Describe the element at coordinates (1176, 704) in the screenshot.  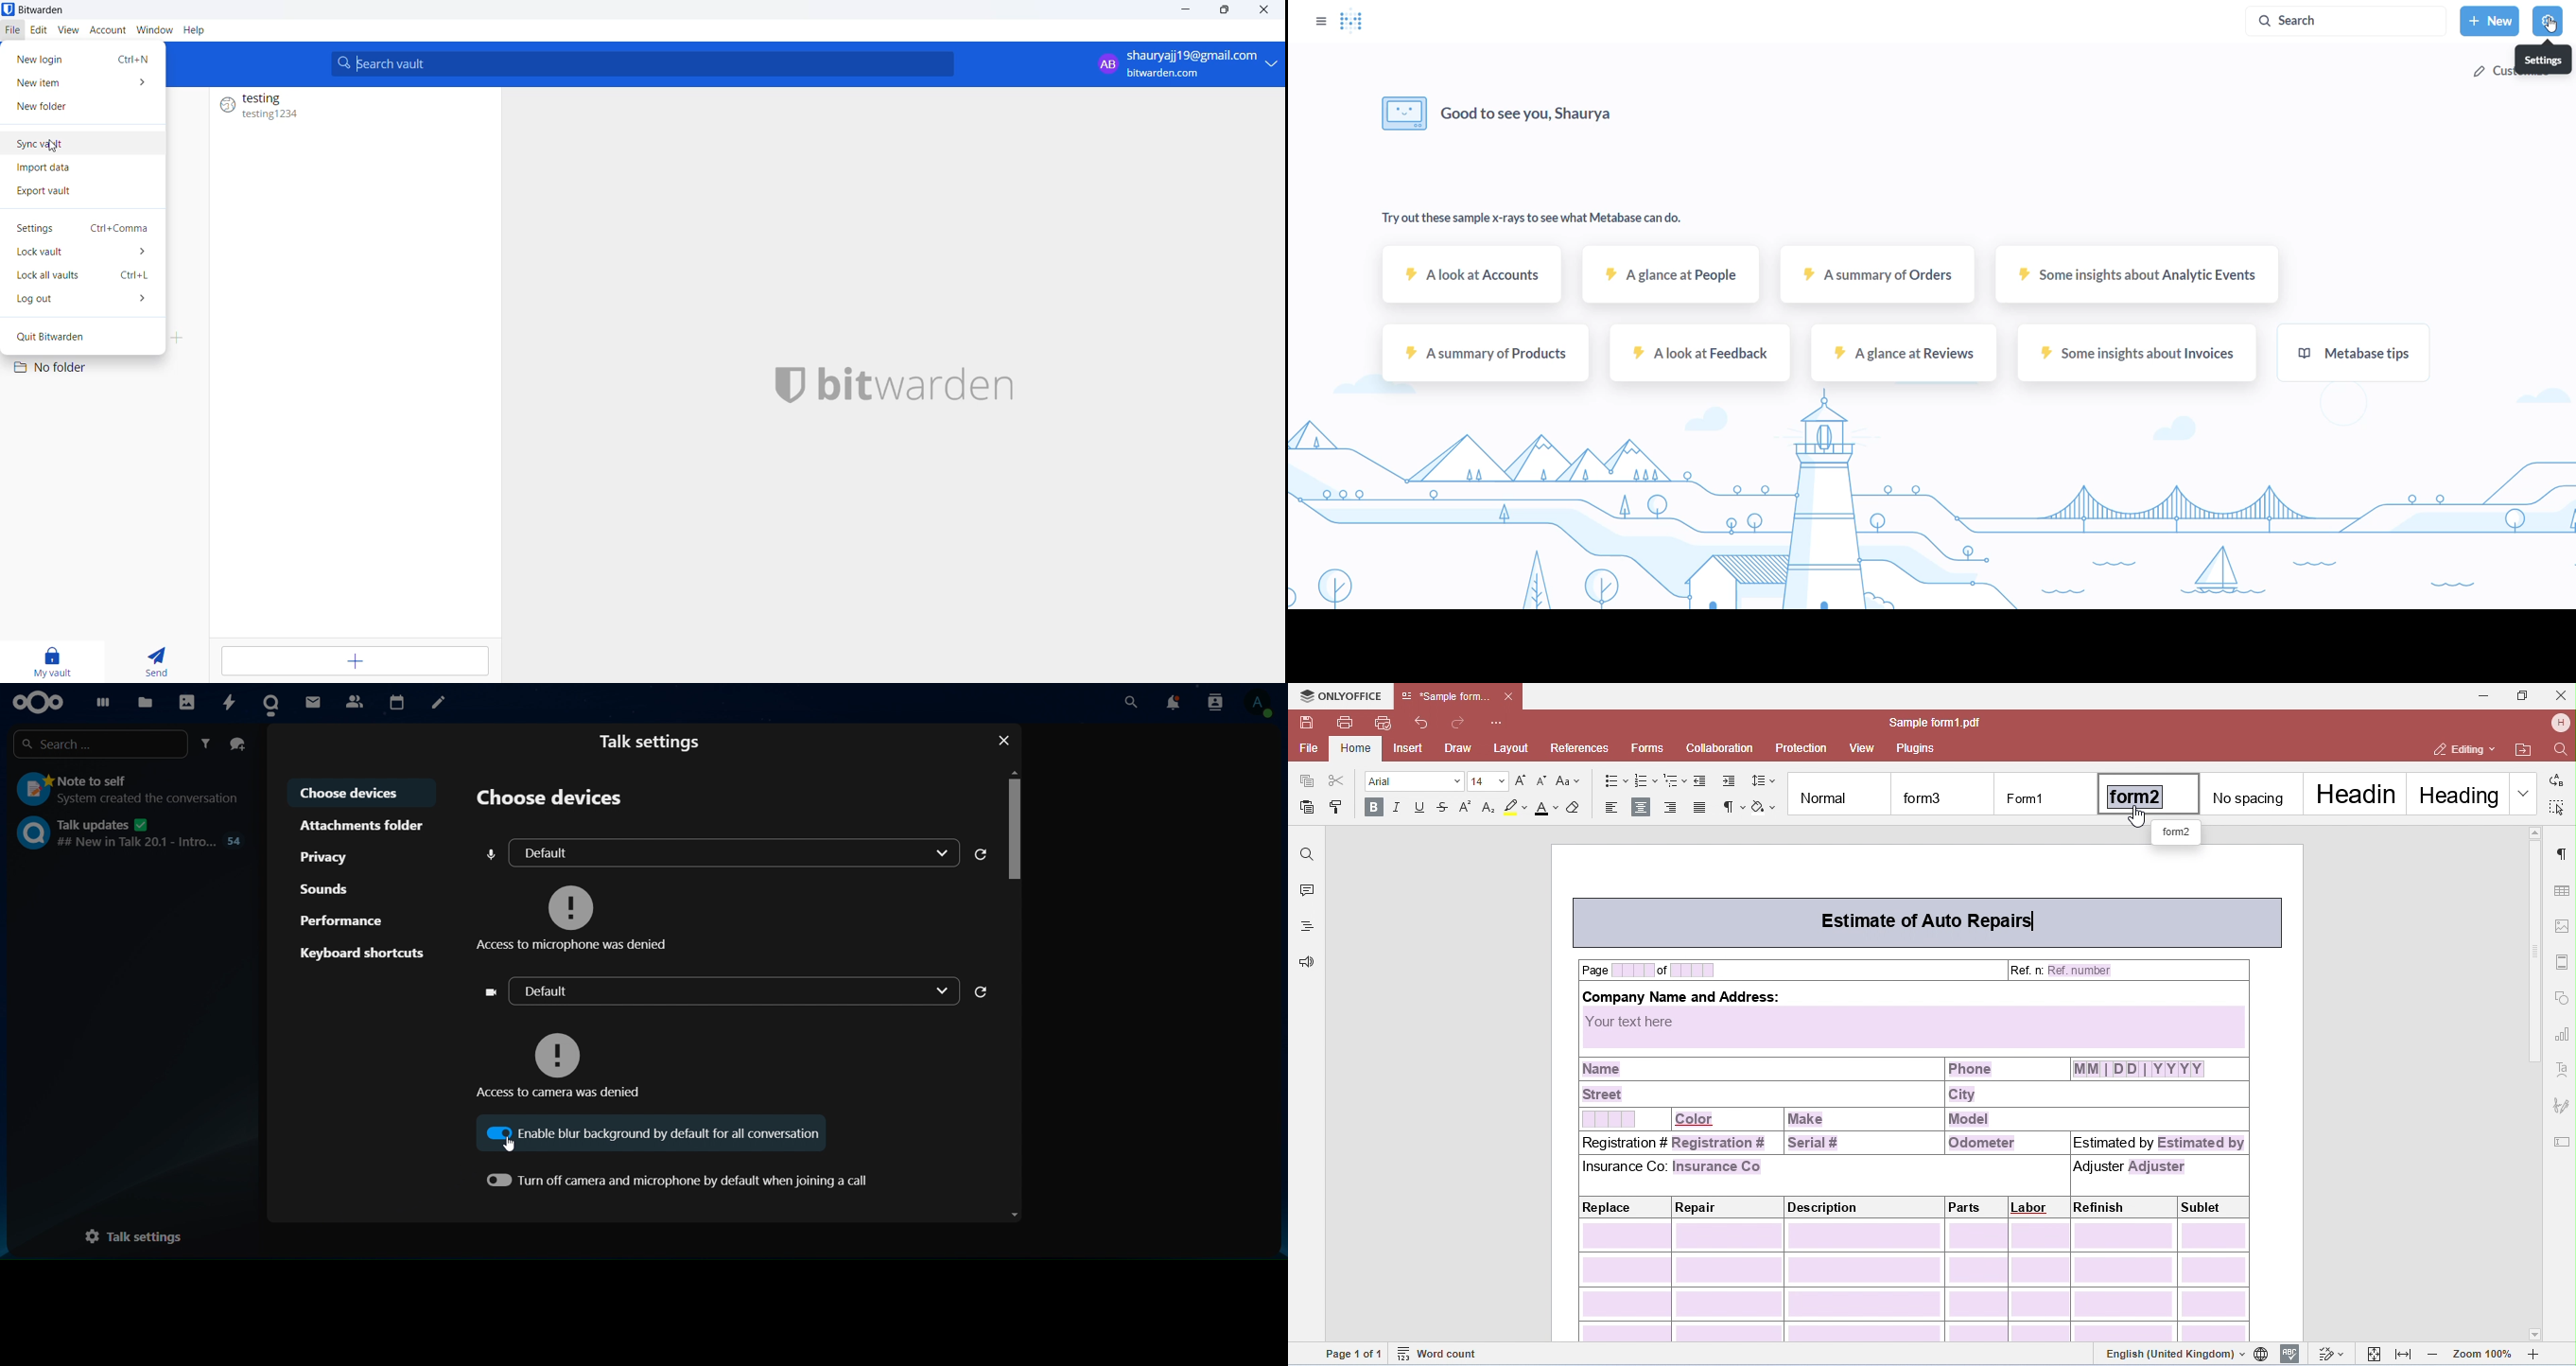
I see `notifications` at that location.